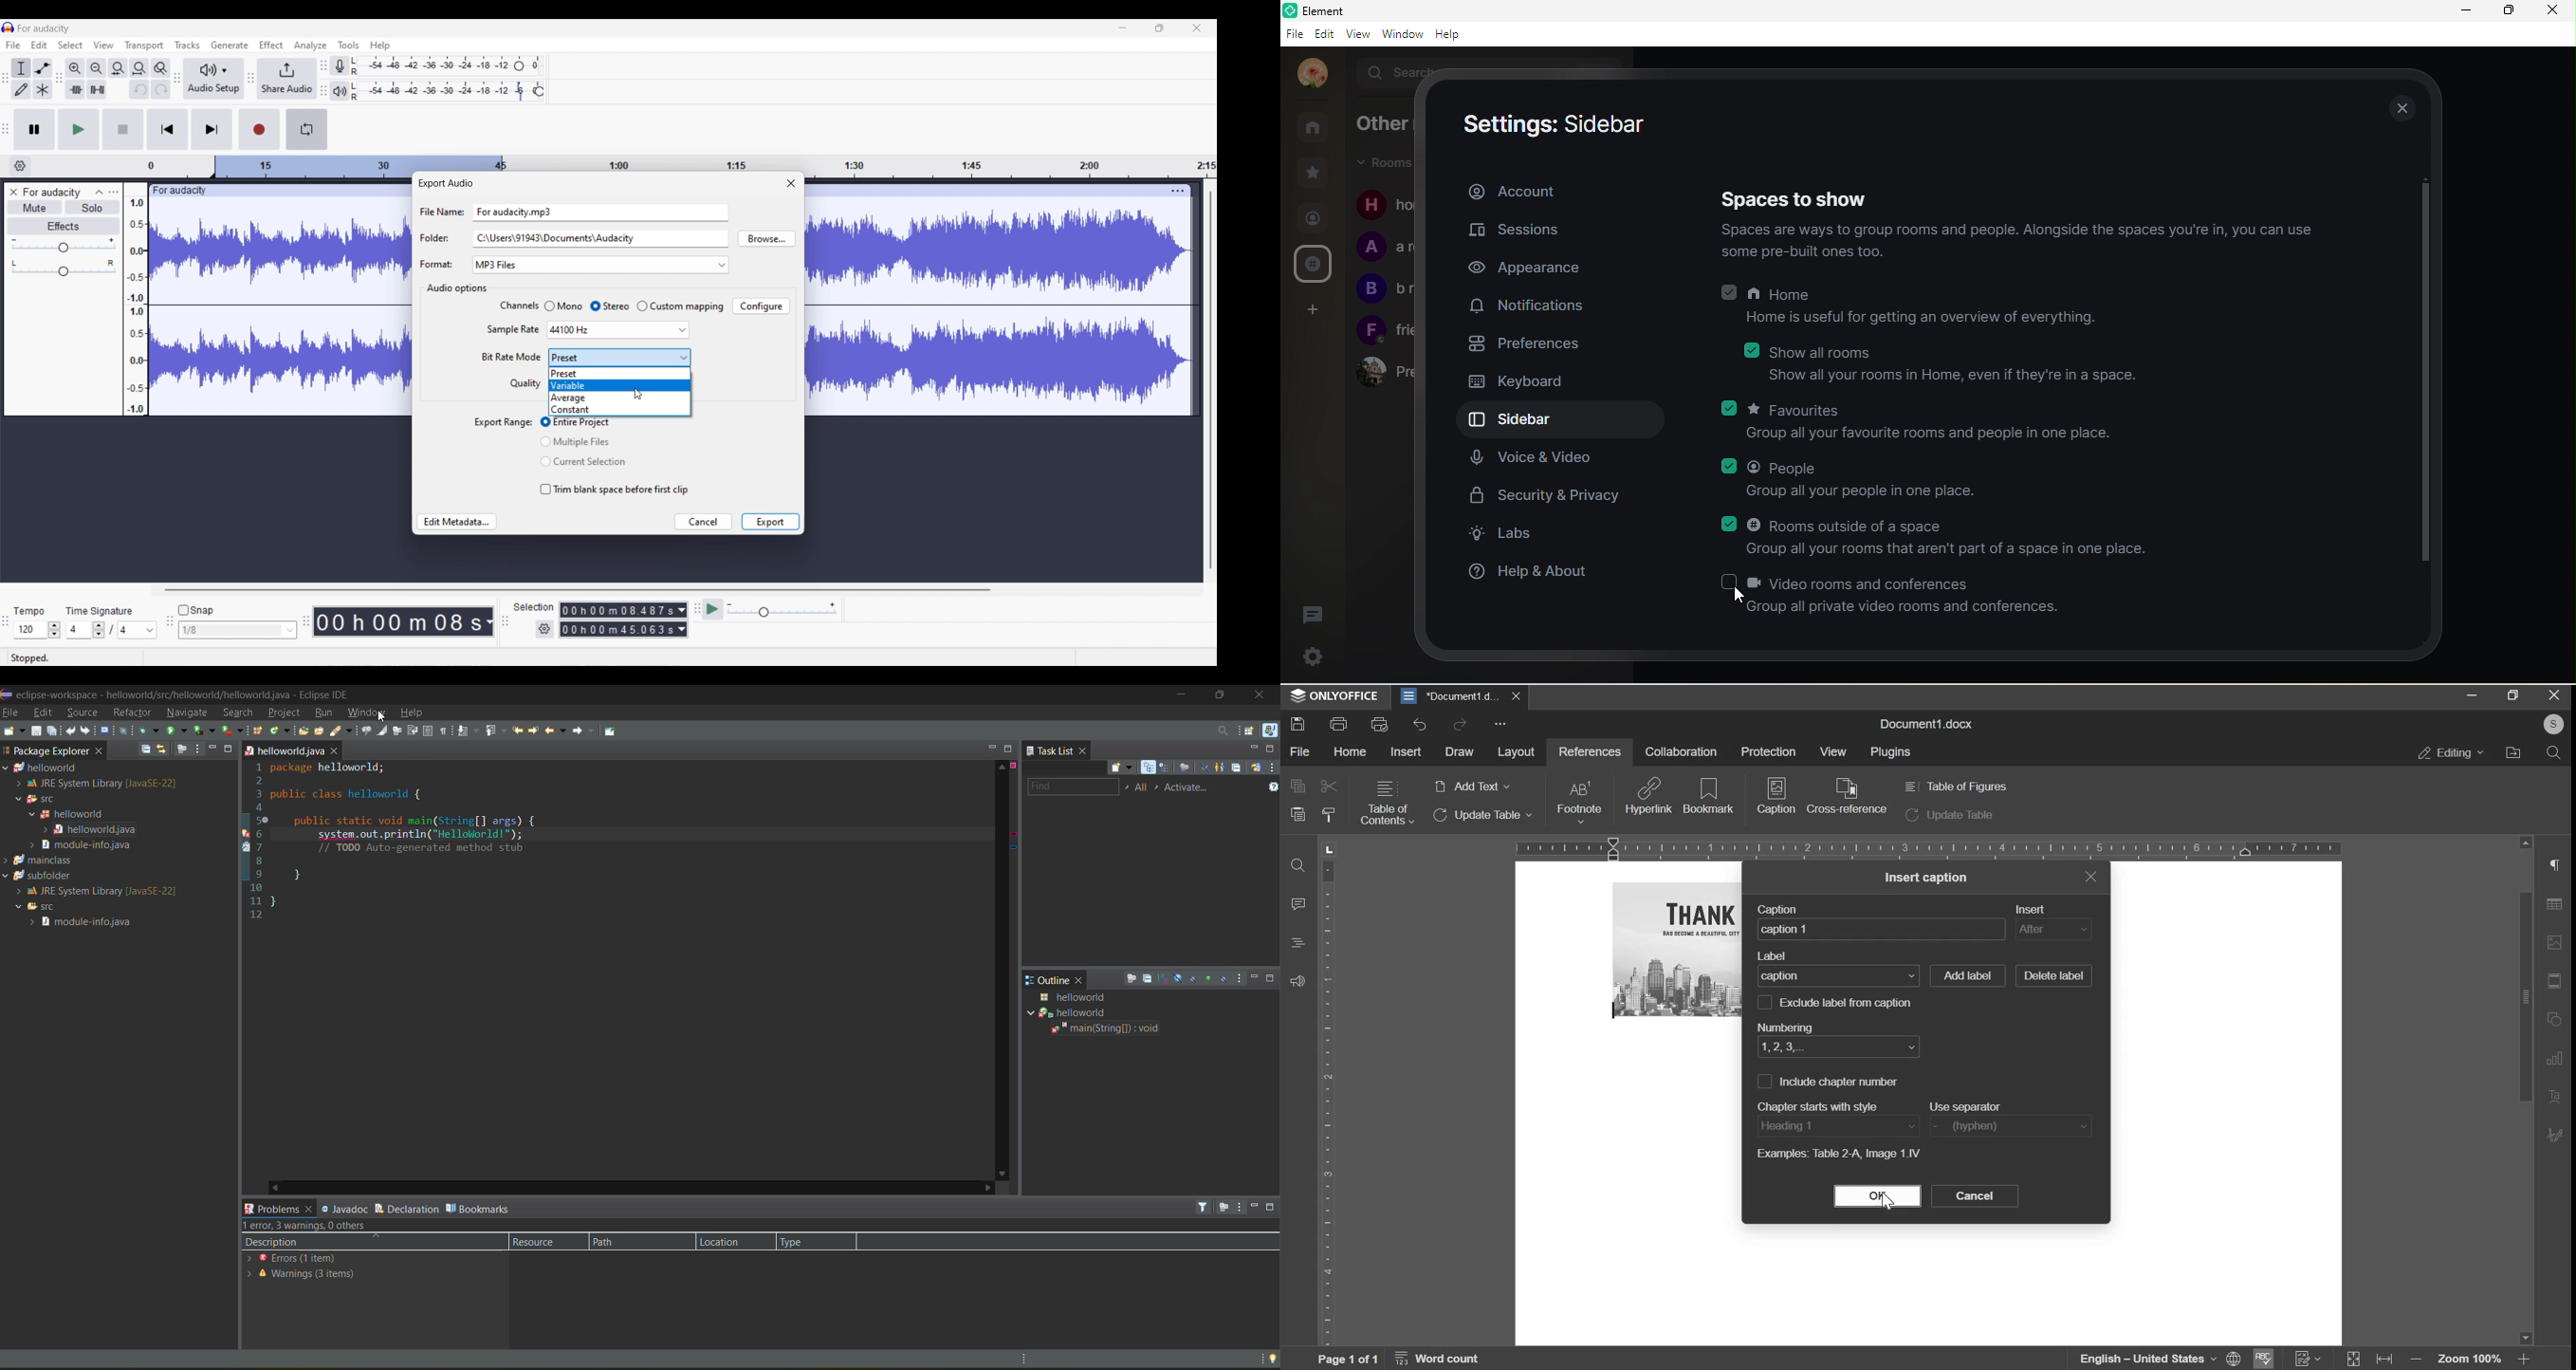  I want to click on horizontal scale, so click(1929, 847).